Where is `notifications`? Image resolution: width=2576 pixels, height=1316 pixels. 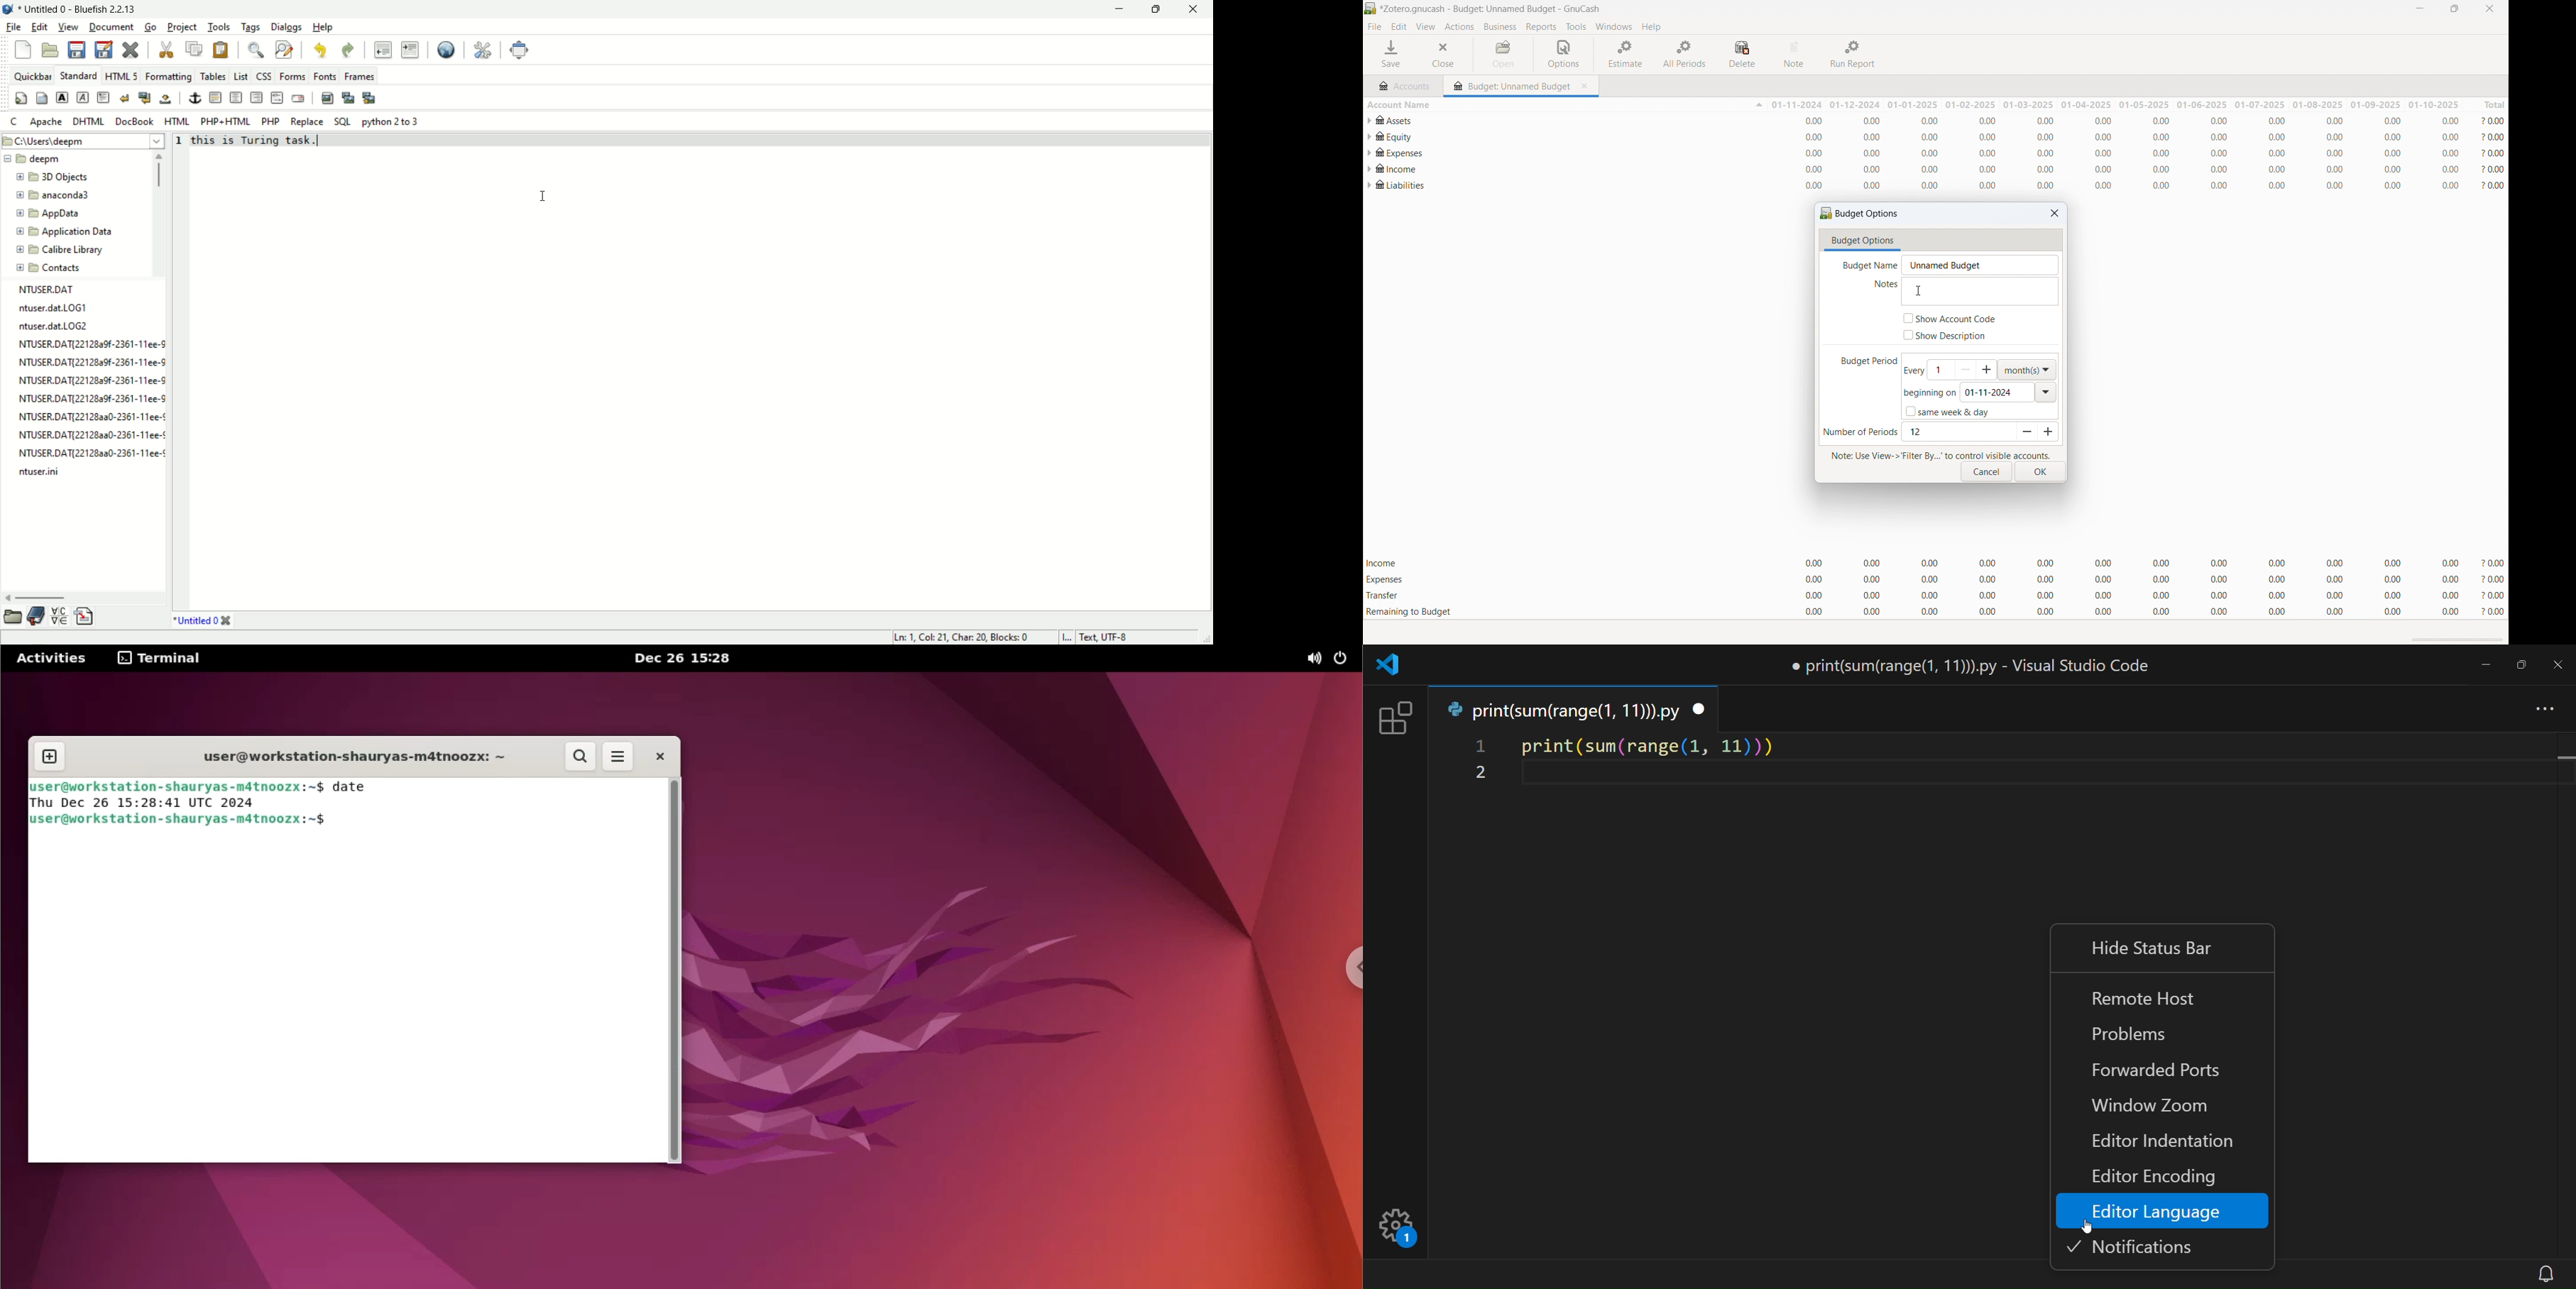
notifications is located at coordinates (2146, 1247).